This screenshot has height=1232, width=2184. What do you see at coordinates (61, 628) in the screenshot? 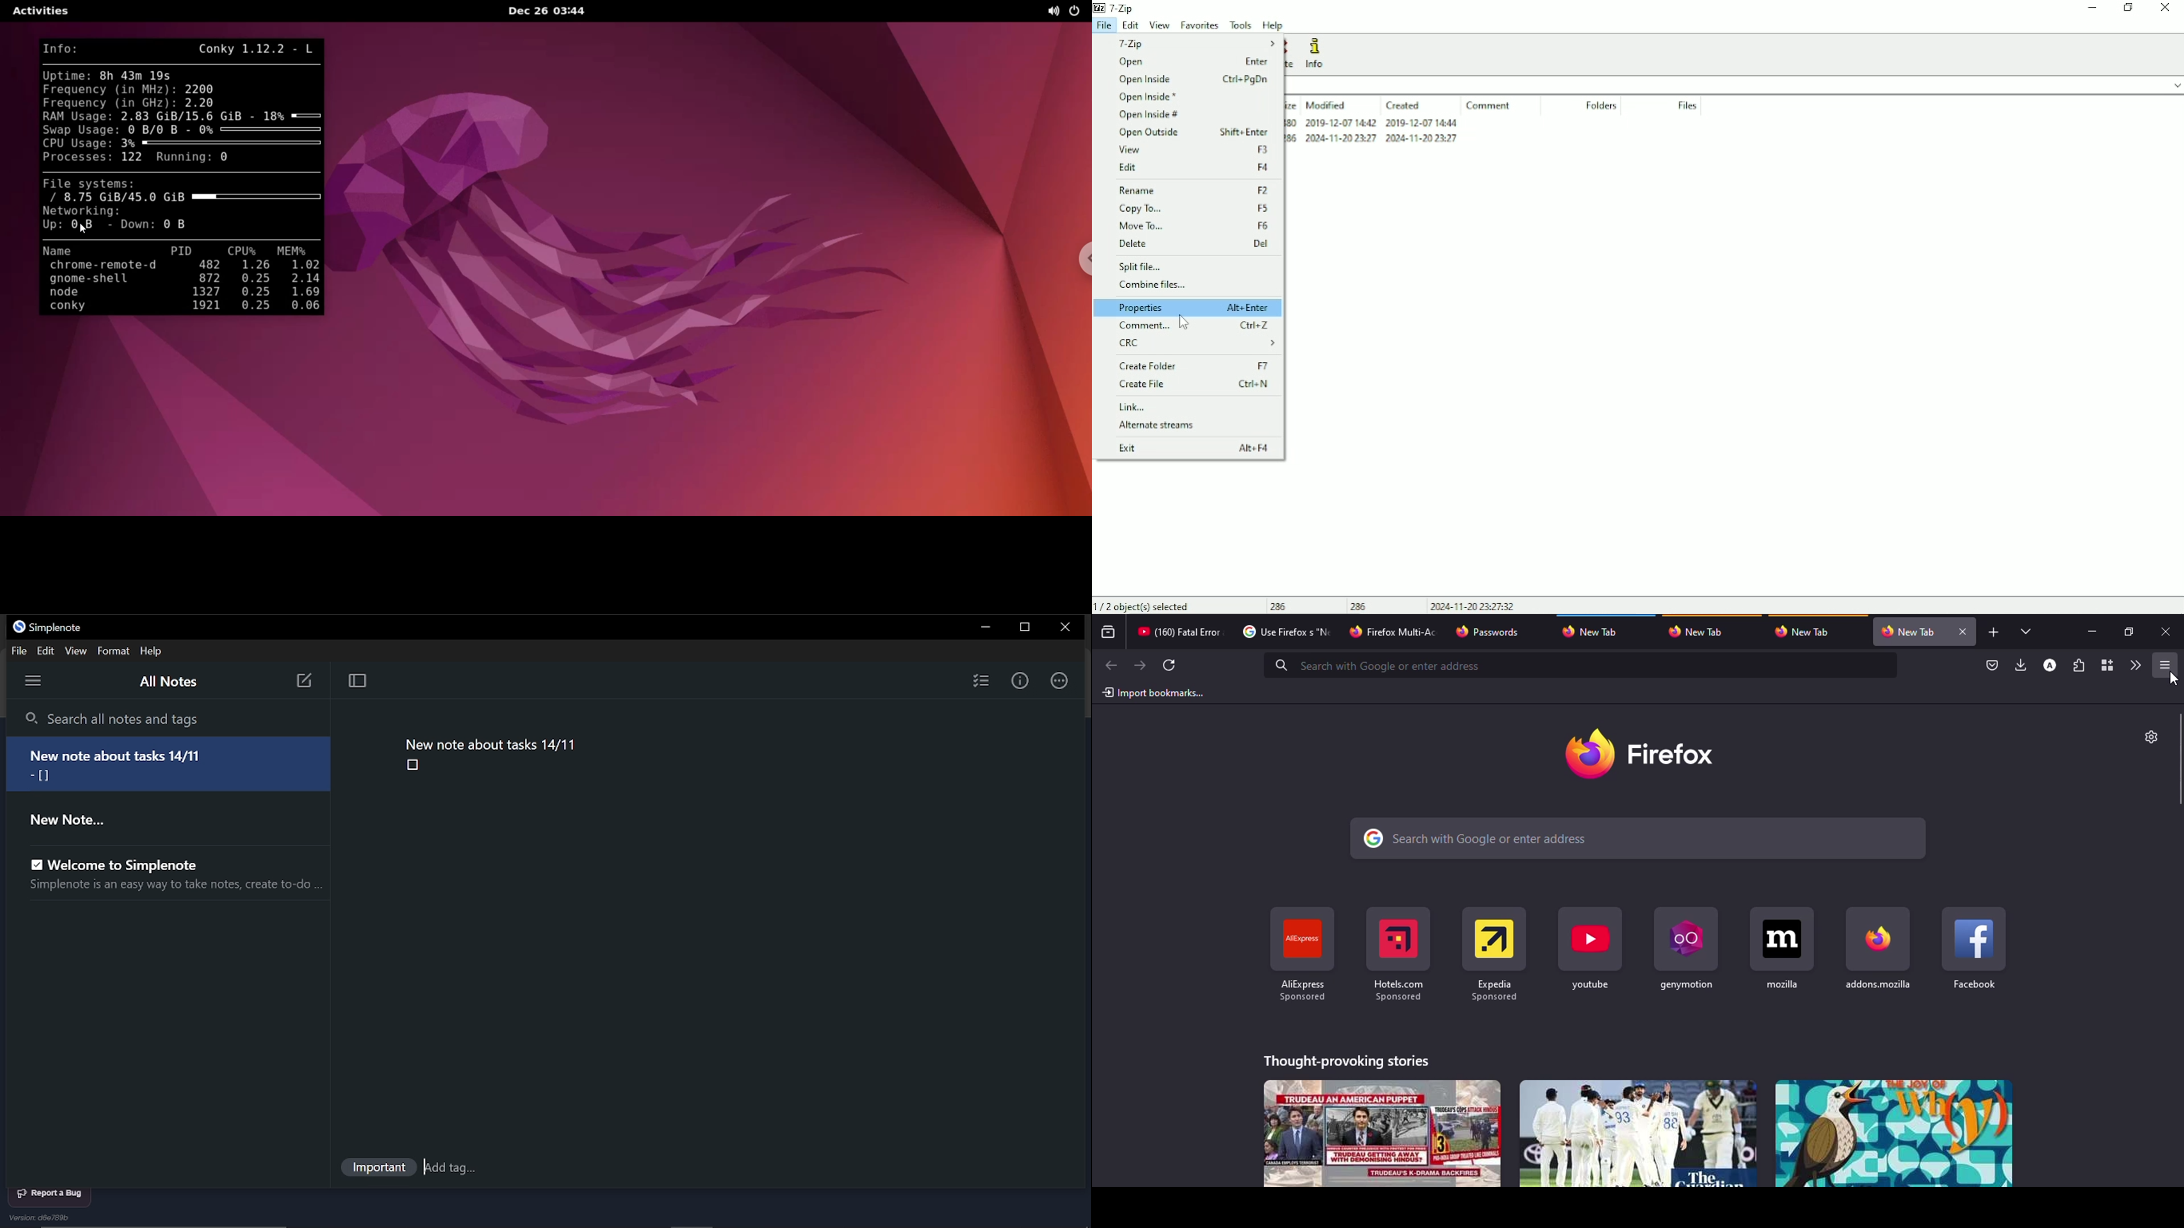
I see ` Simplenote` at bounding box center [61, 628].